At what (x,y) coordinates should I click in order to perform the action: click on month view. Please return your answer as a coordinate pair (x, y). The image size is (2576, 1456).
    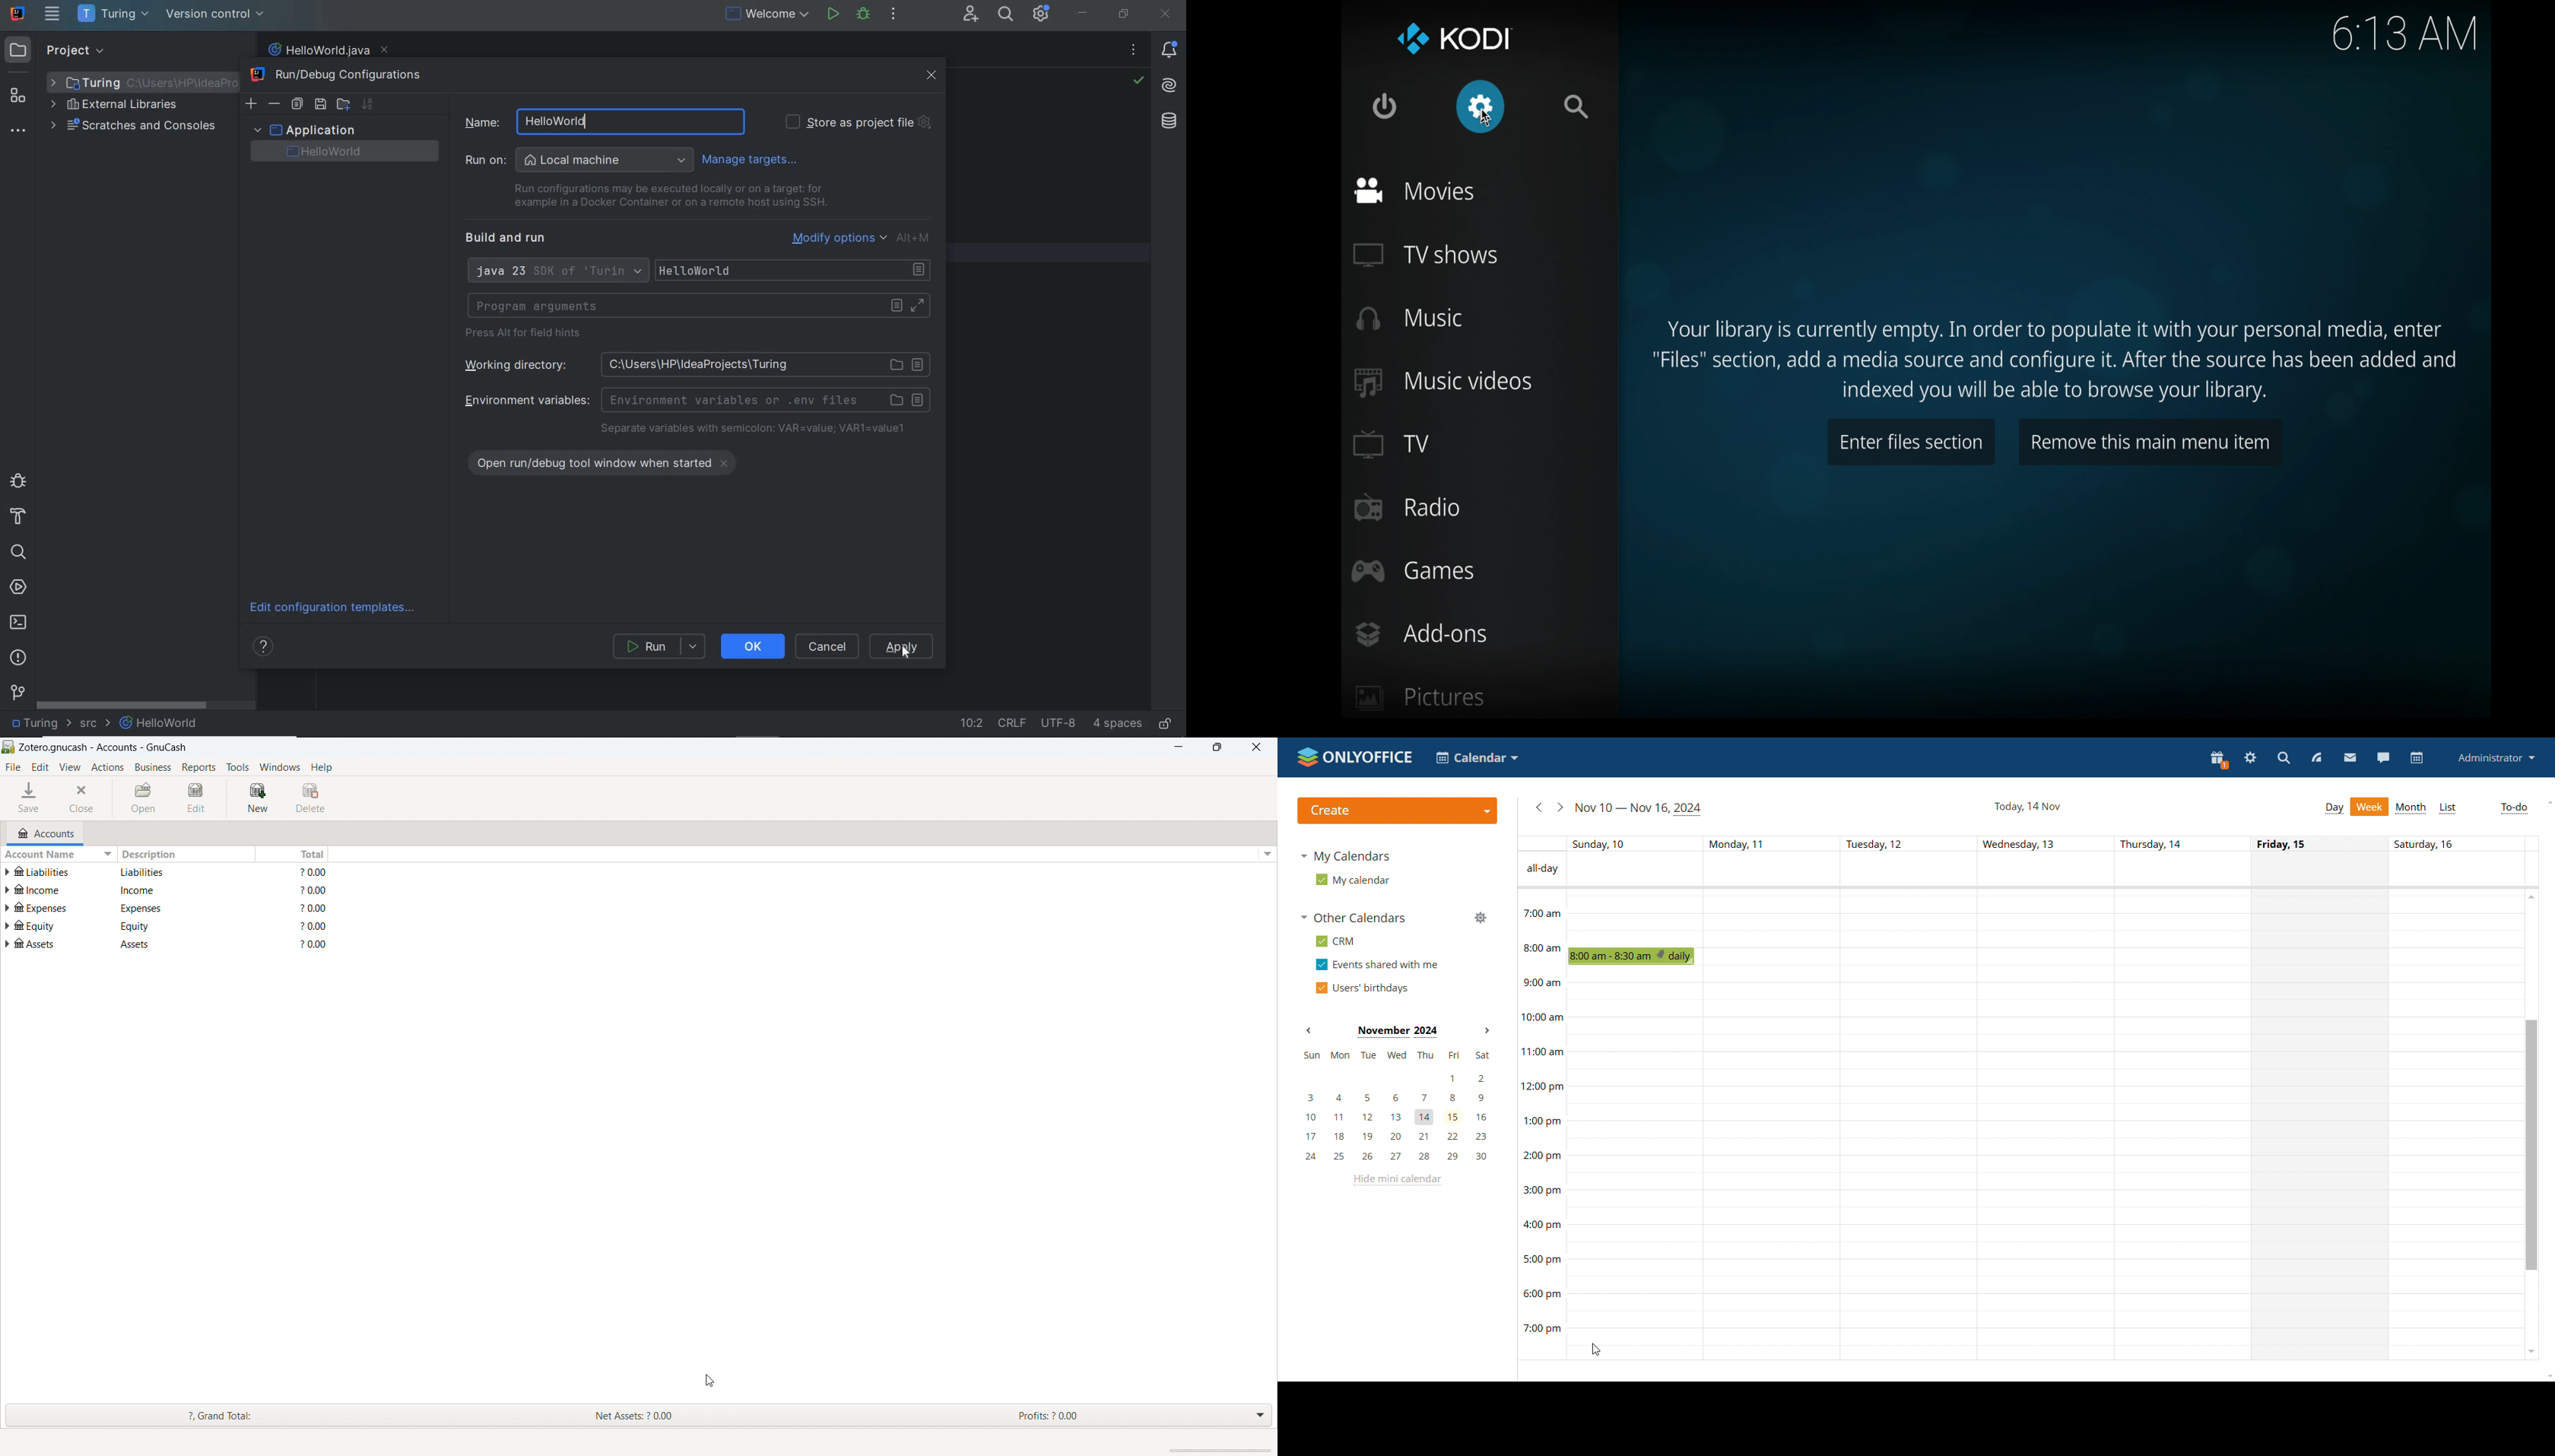
    Looking at the image, I should click on (2410, 808).